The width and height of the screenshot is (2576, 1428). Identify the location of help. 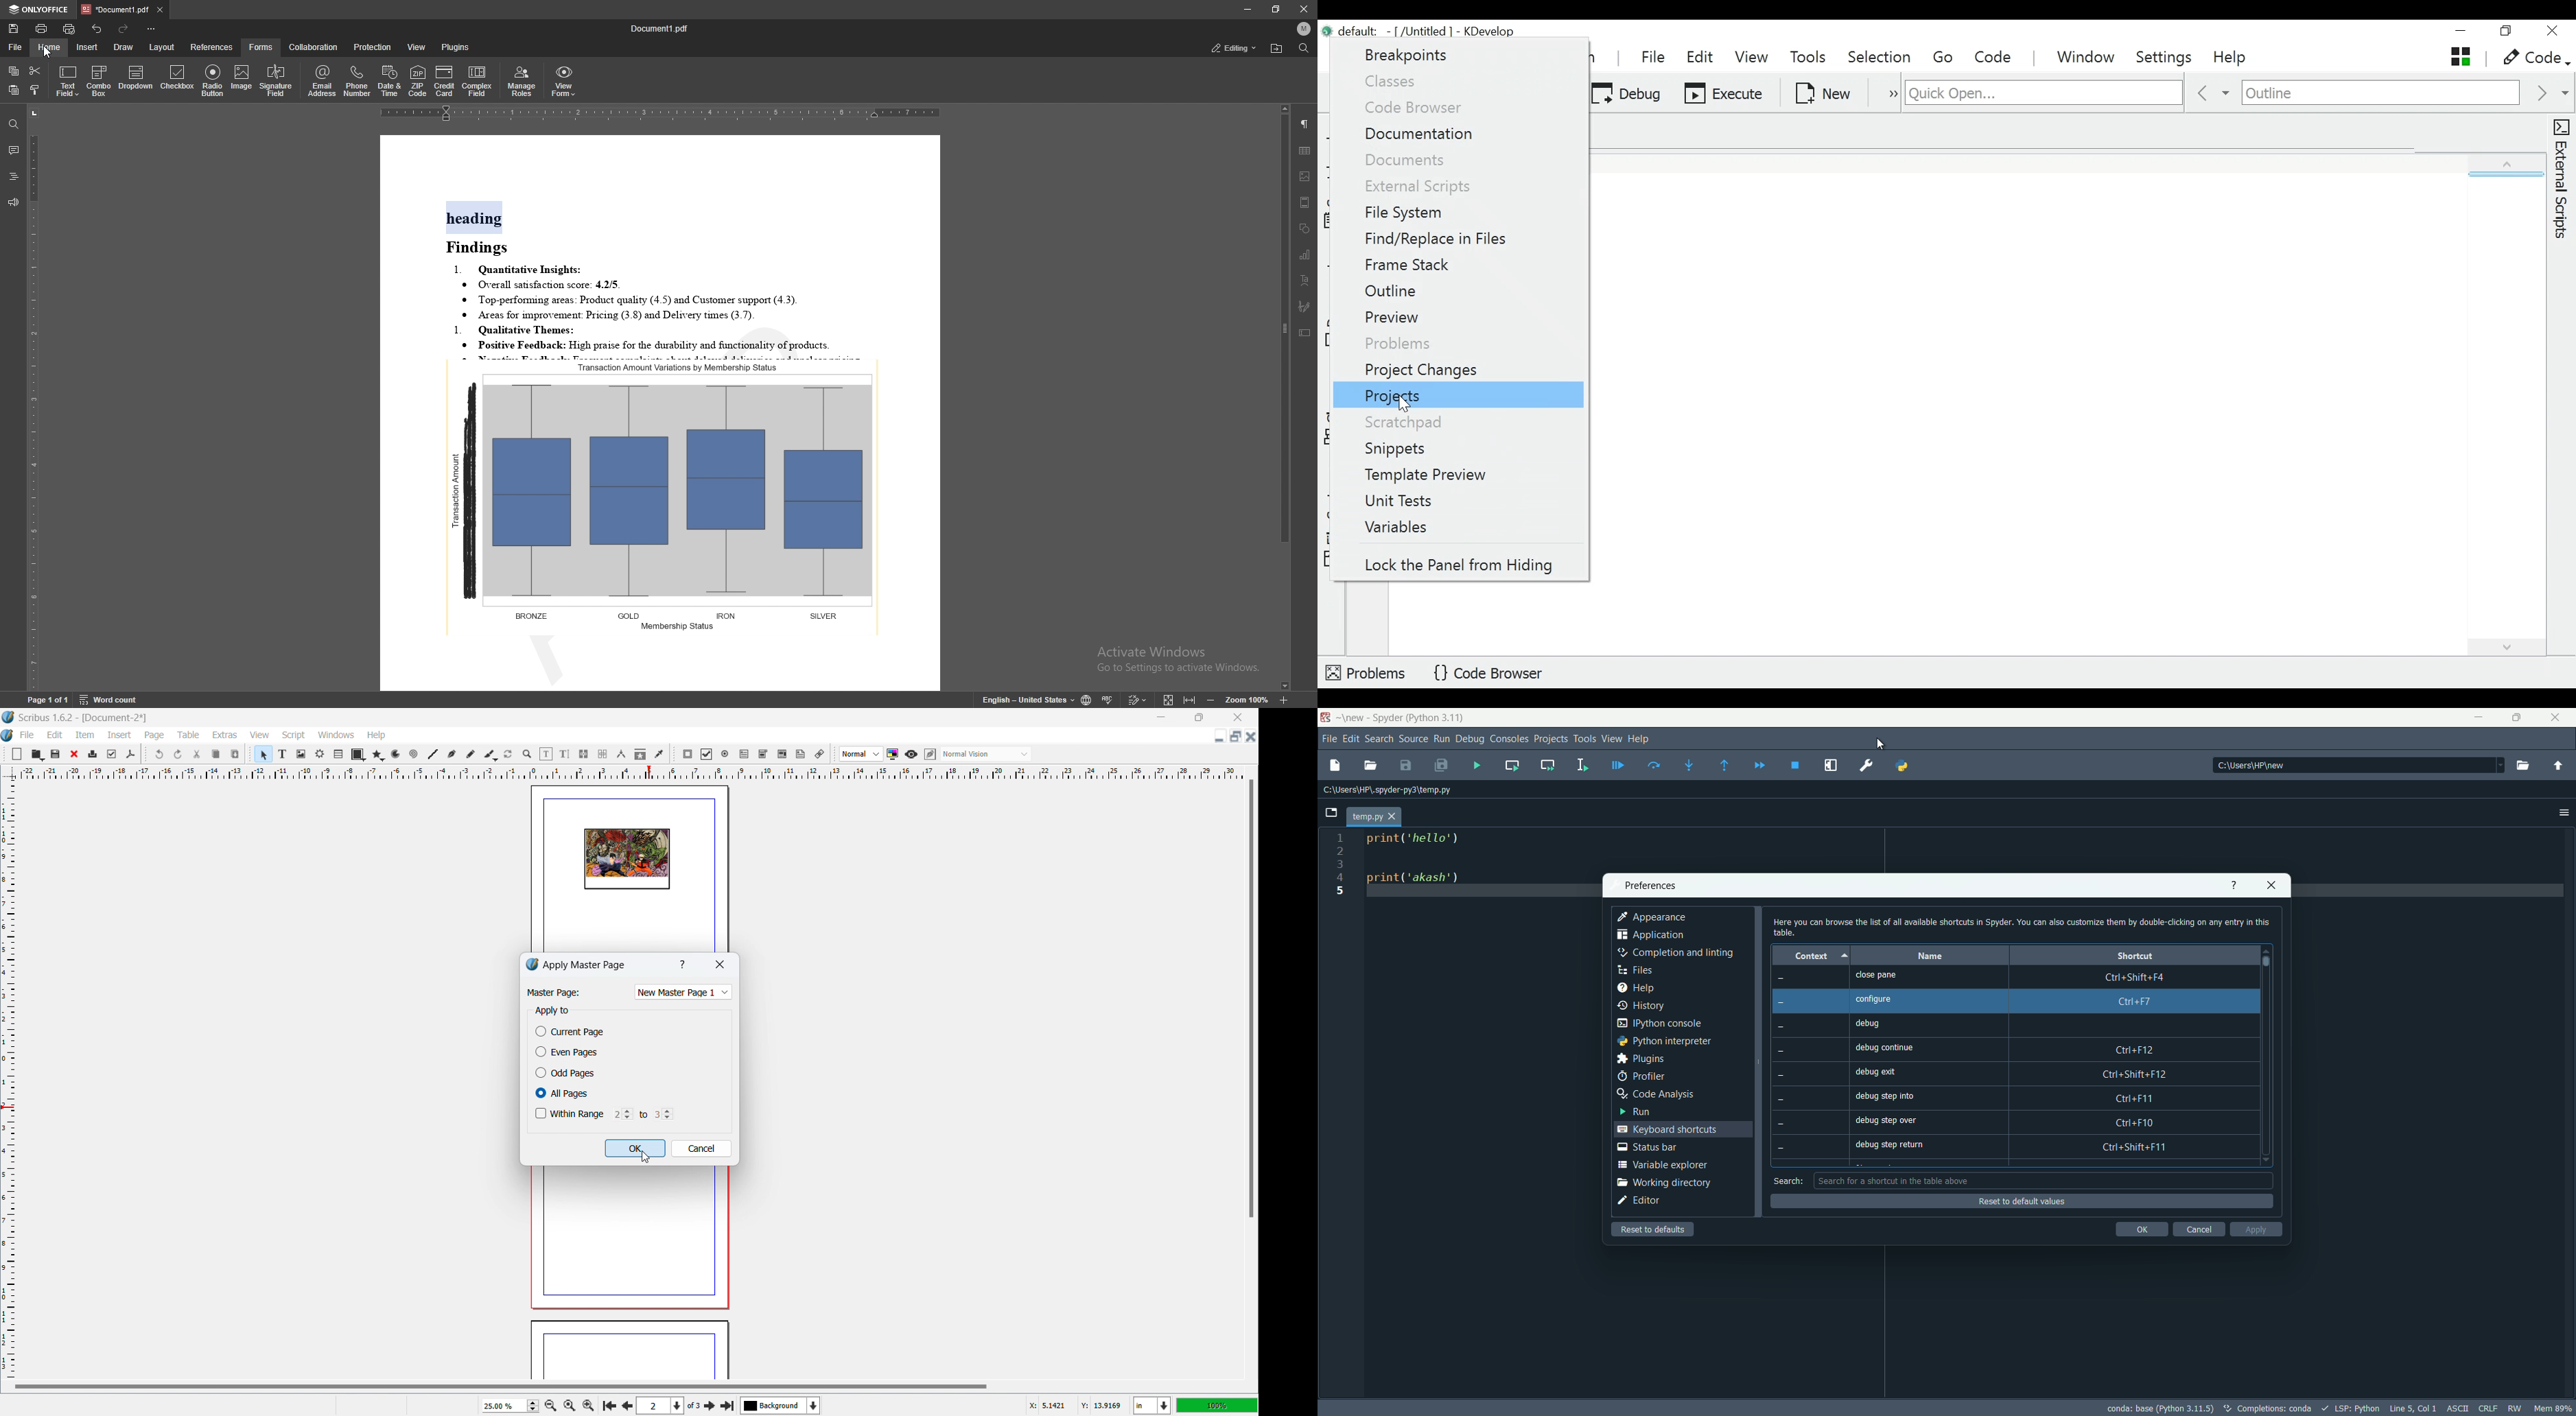
(377, 736).